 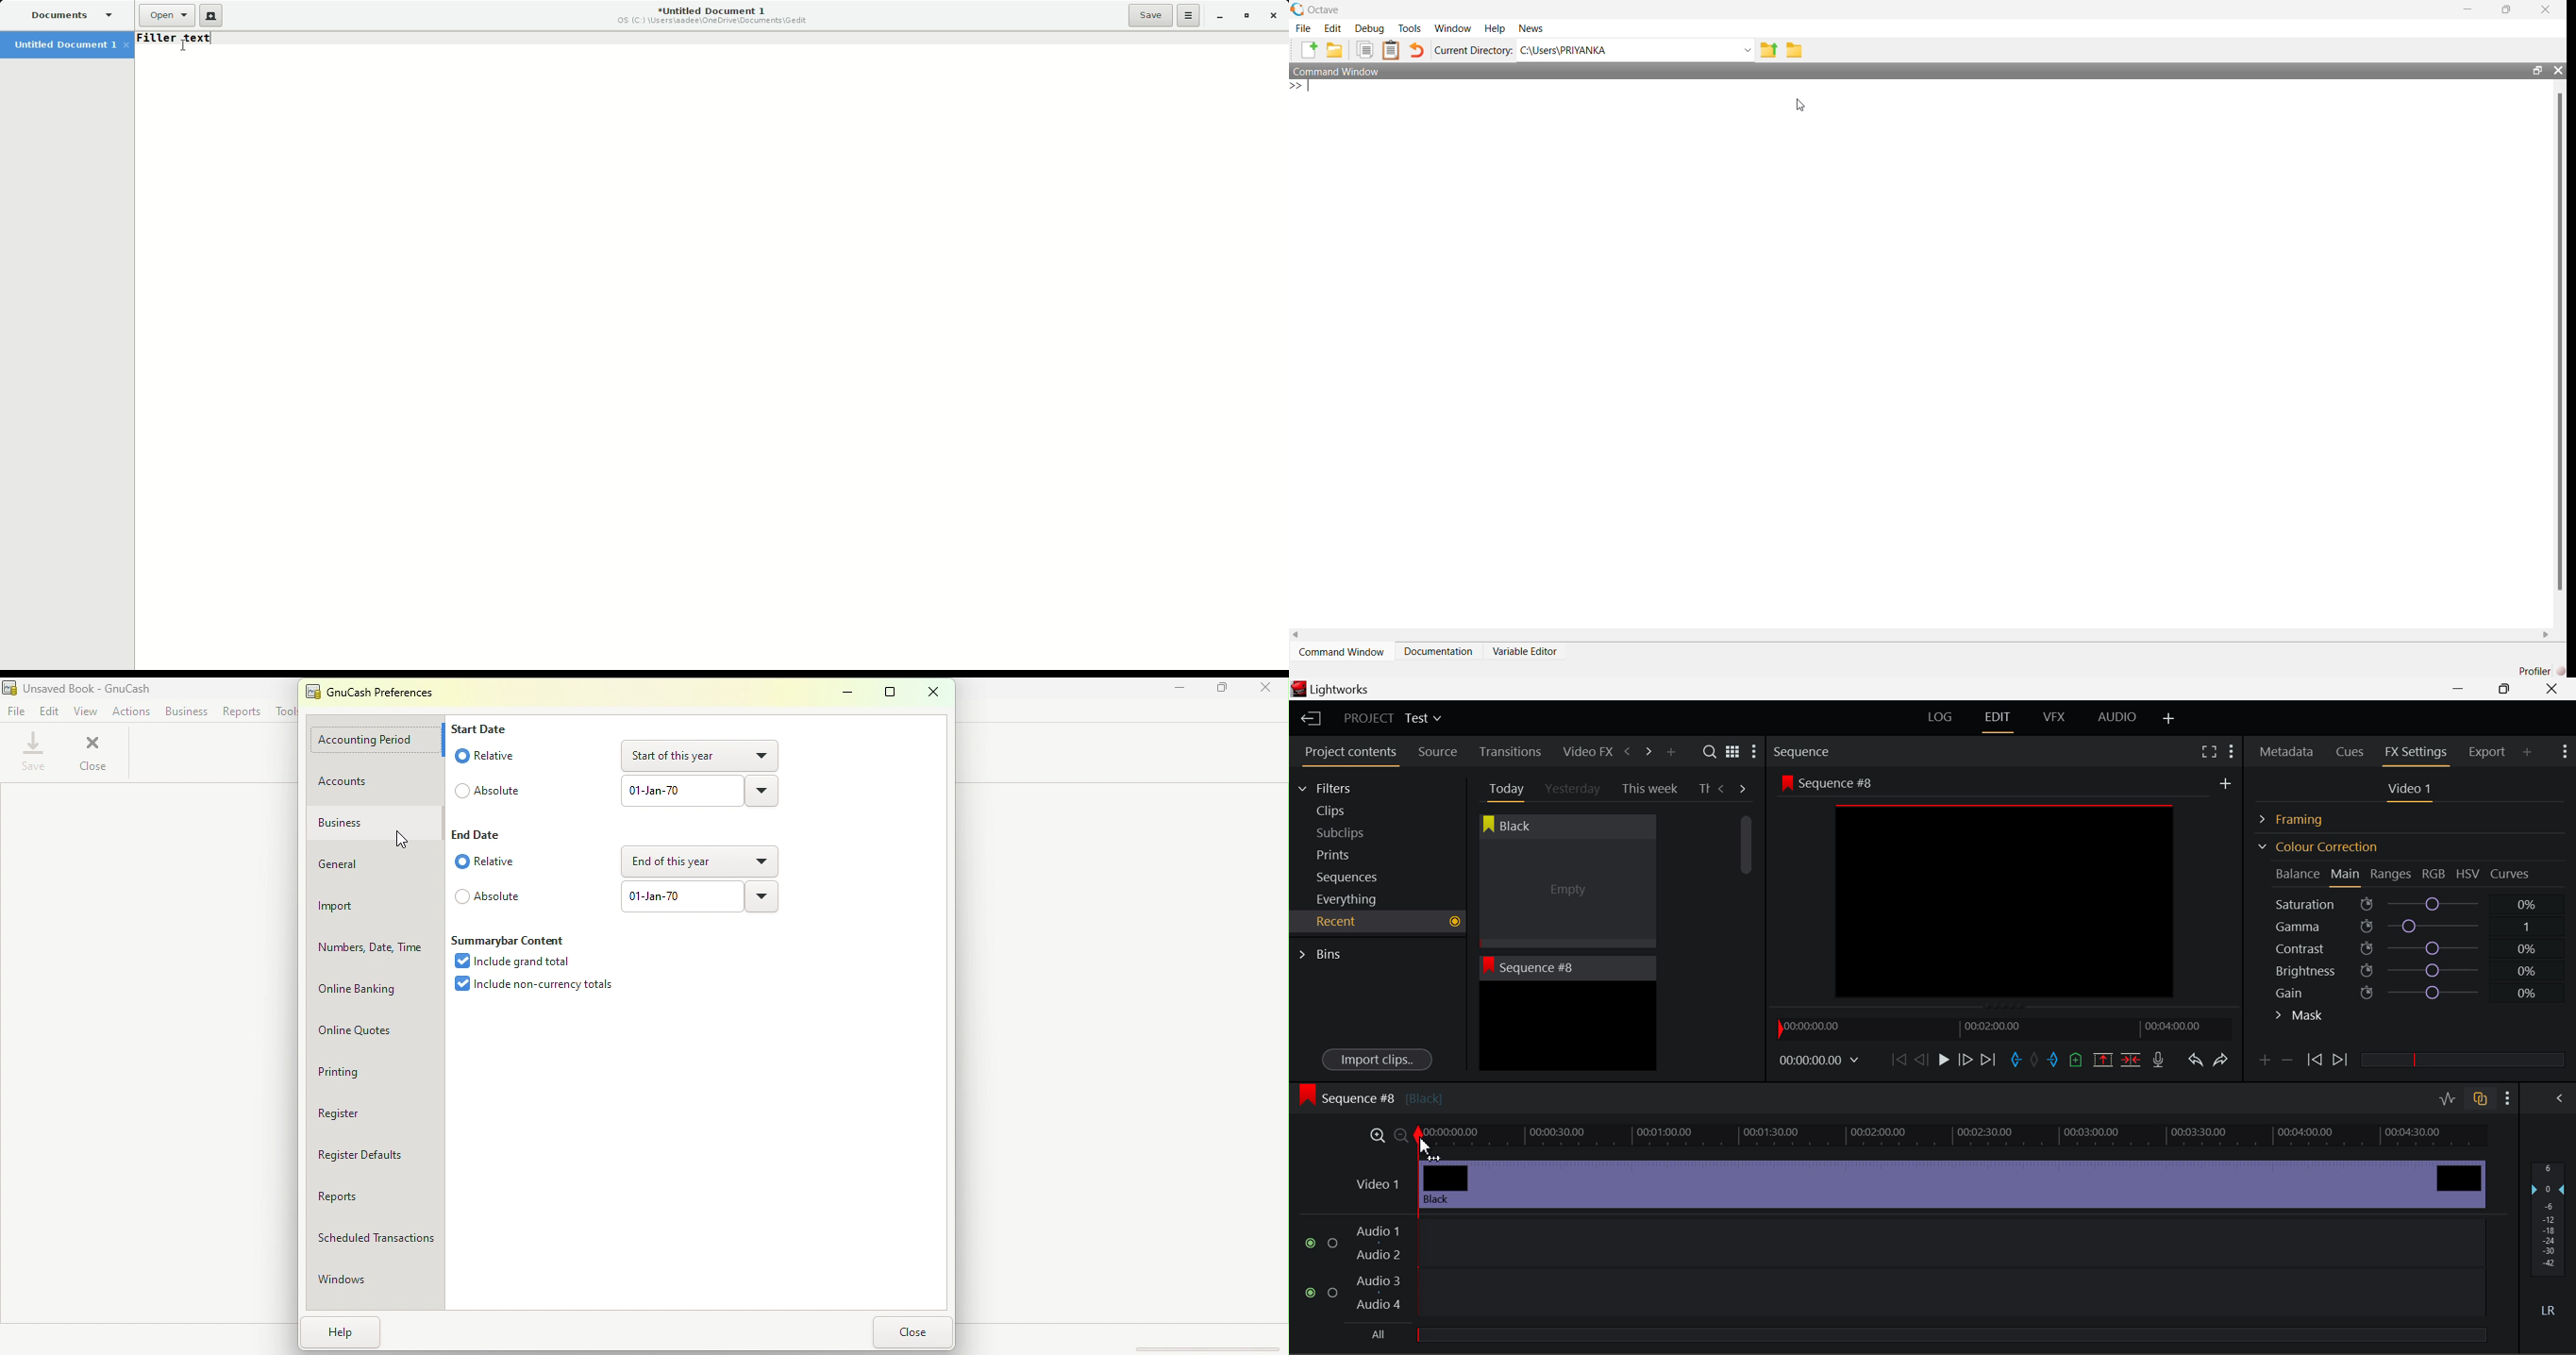 I want to click on Back to Homepage, so click(x=1306, y=719).